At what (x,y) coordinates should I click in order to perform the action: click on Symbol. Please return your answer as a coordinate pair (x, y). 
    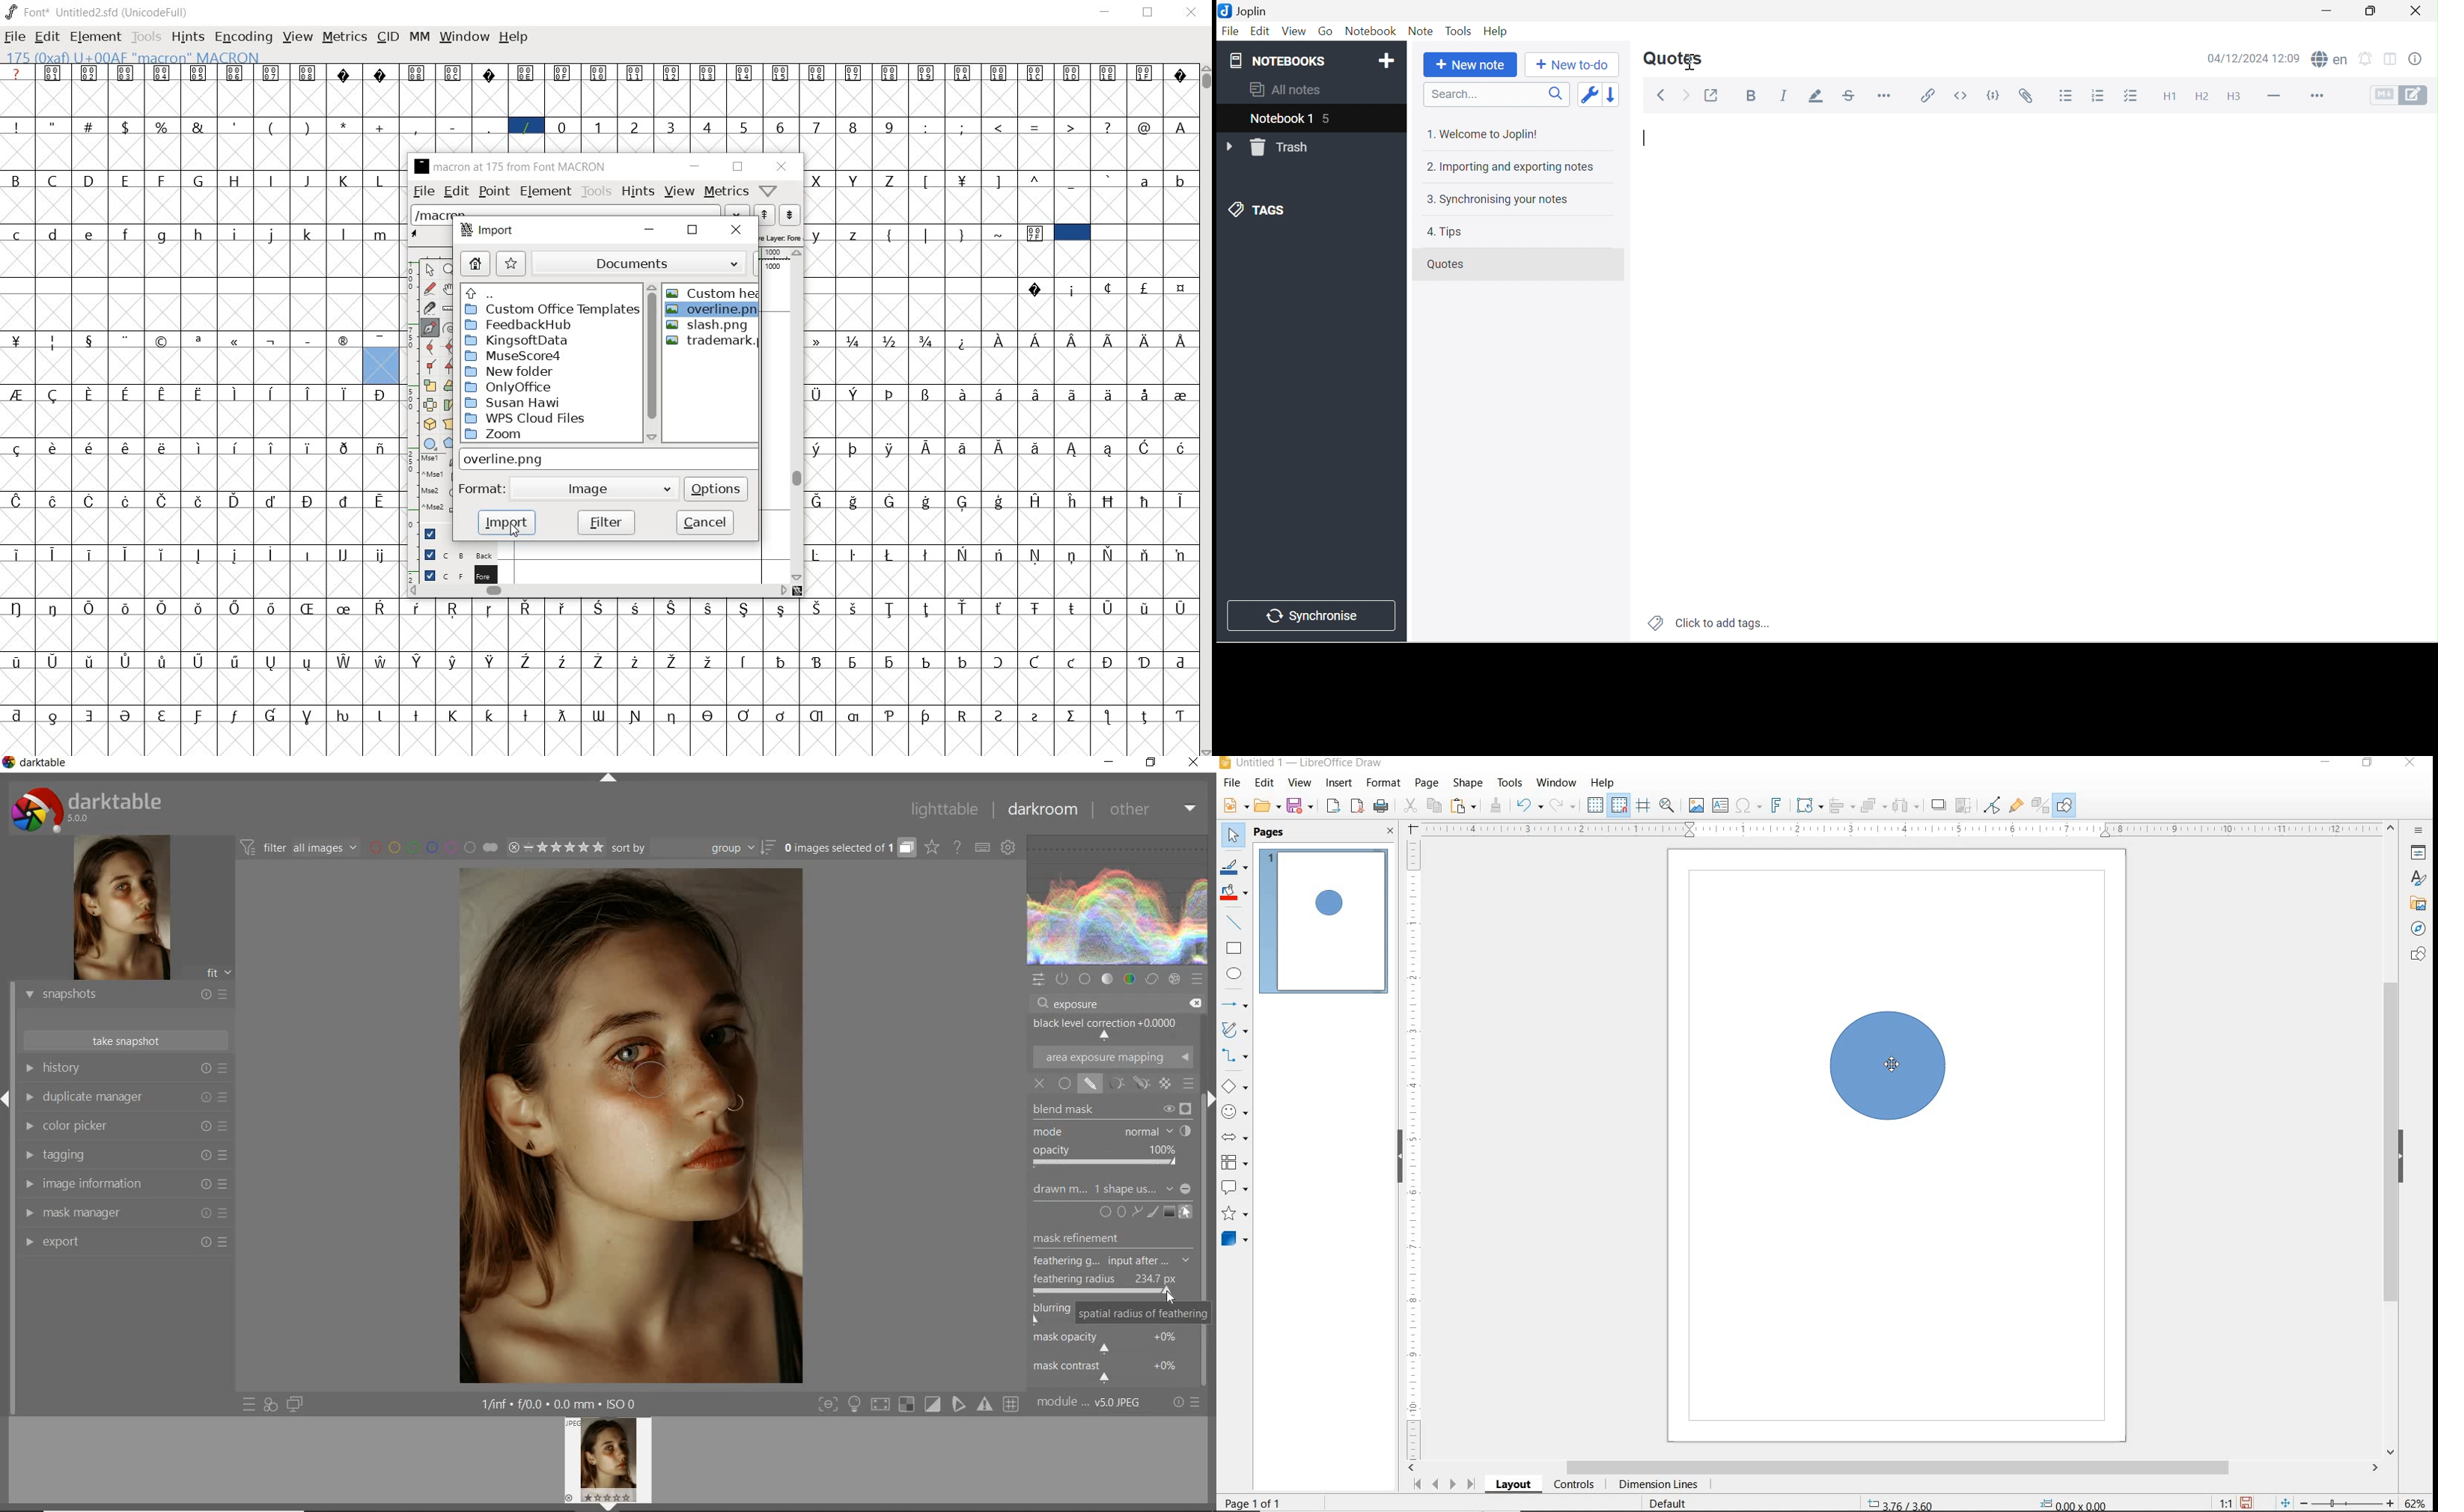
    Looking at the image, I should click on (1145, 500).